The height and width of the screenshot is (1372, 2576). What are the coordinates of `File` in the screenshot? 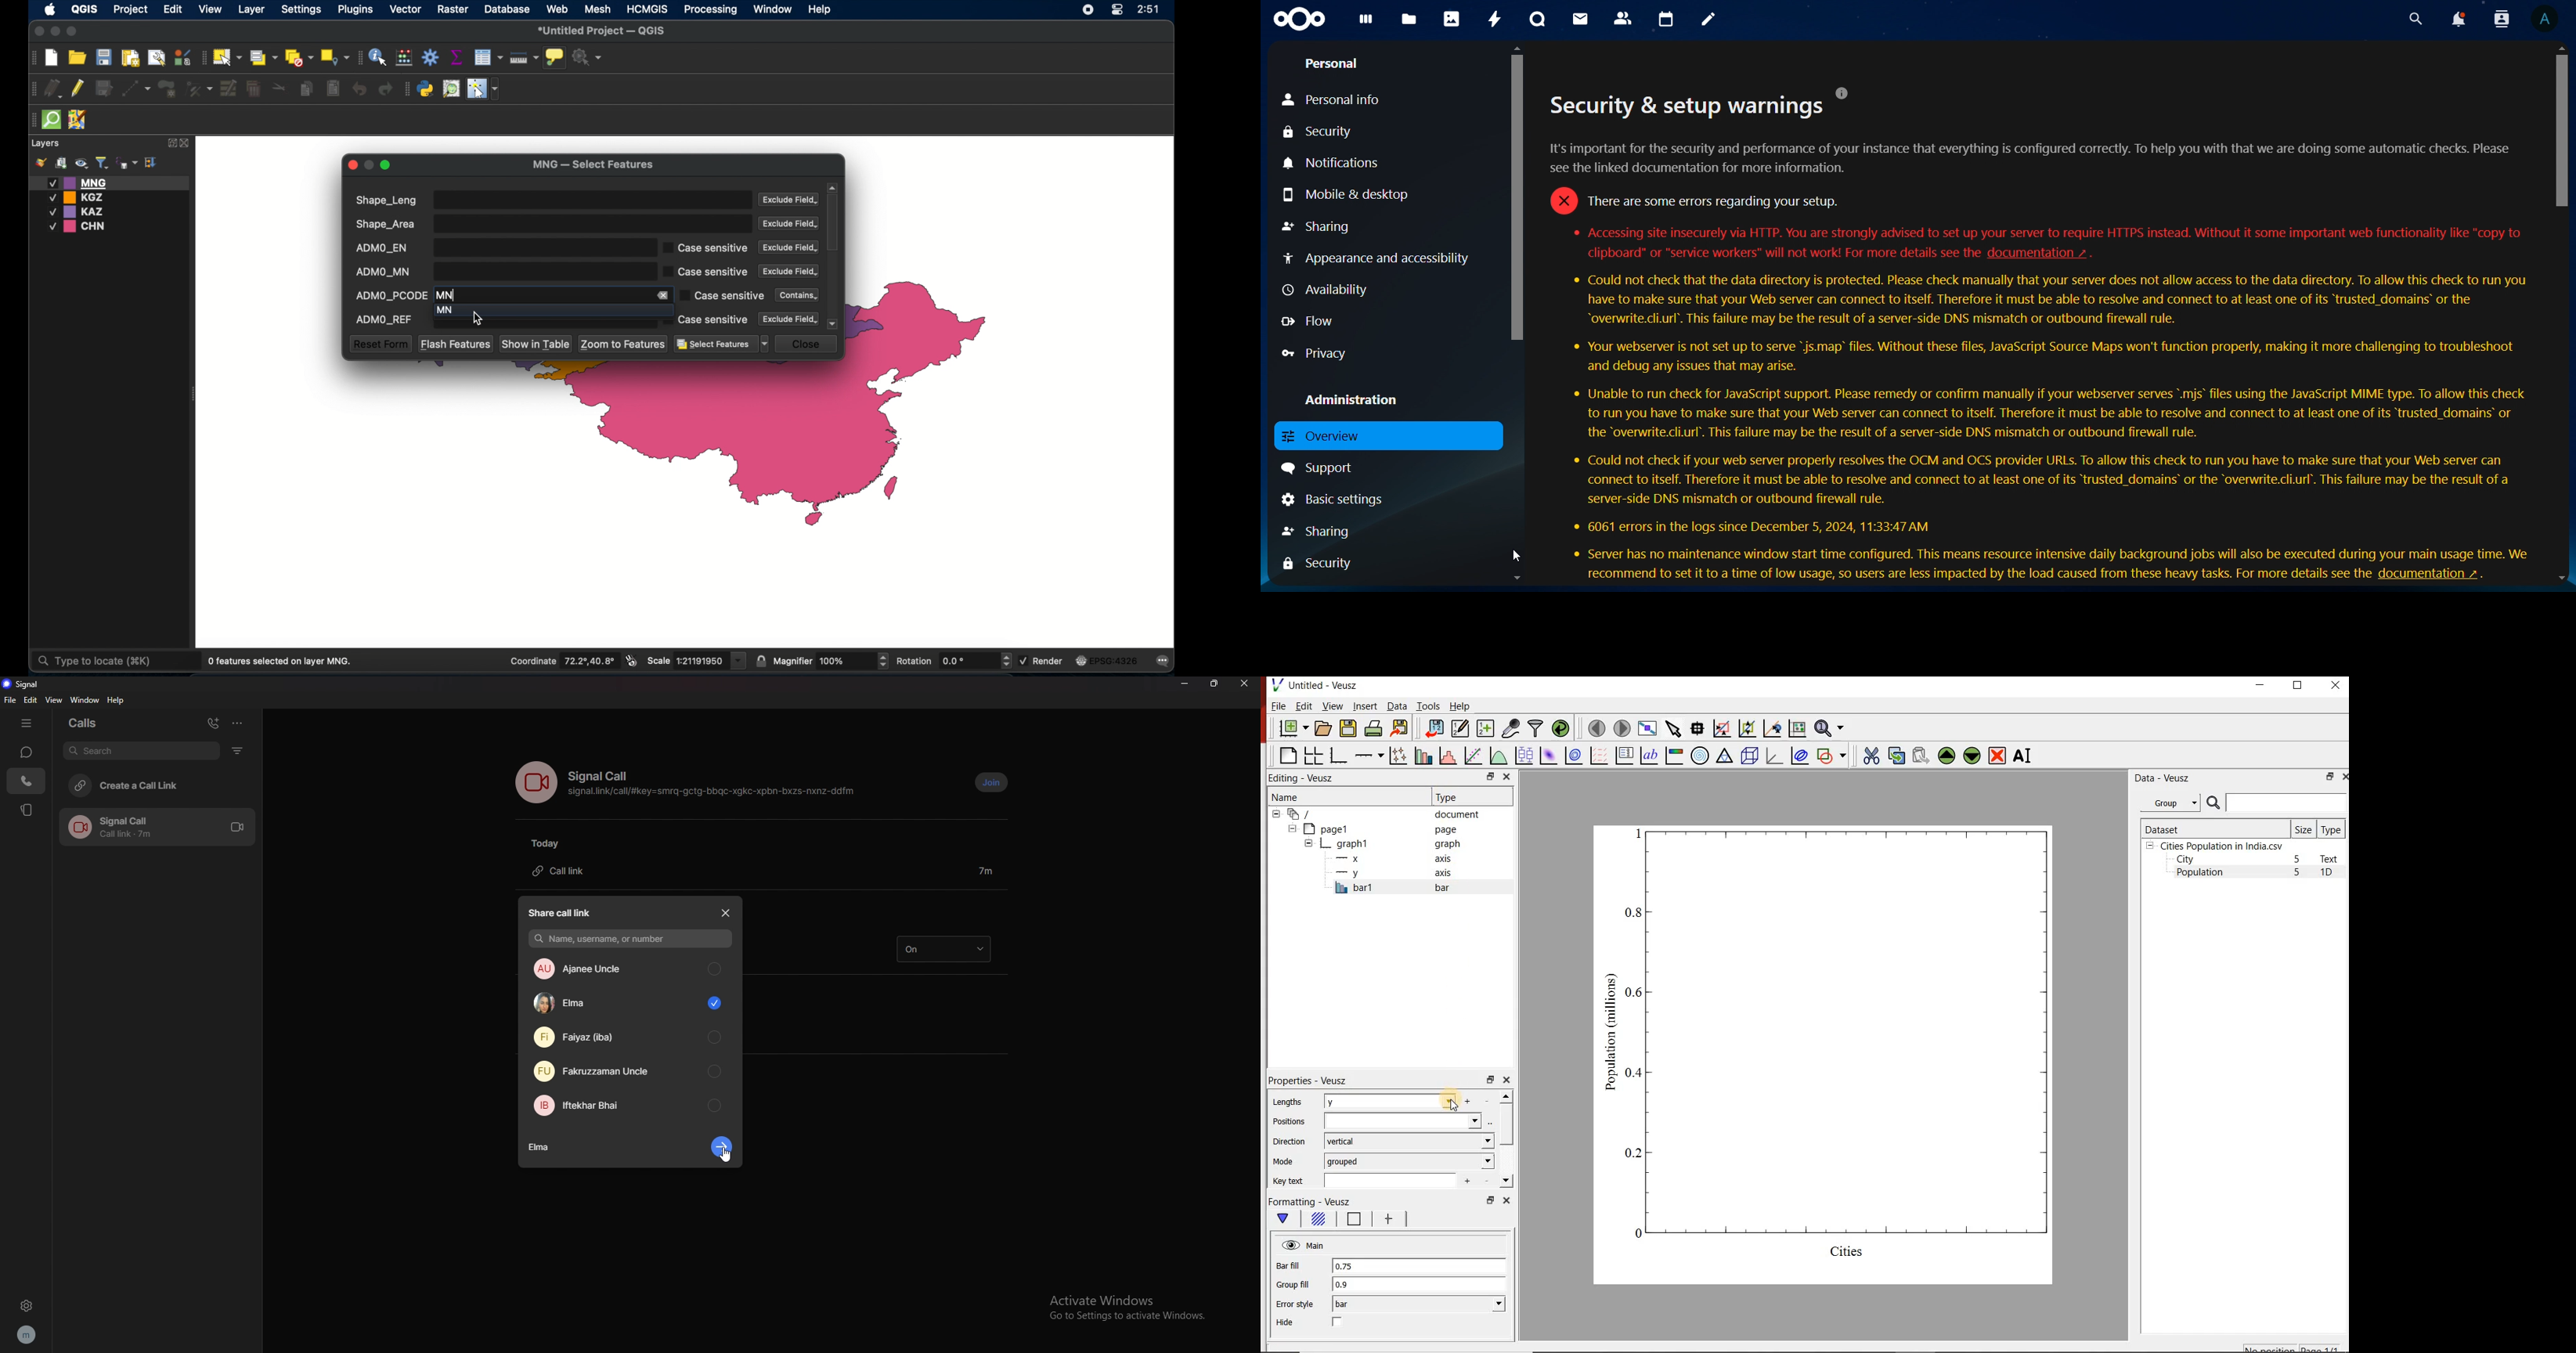 It's located at (1279, 706).